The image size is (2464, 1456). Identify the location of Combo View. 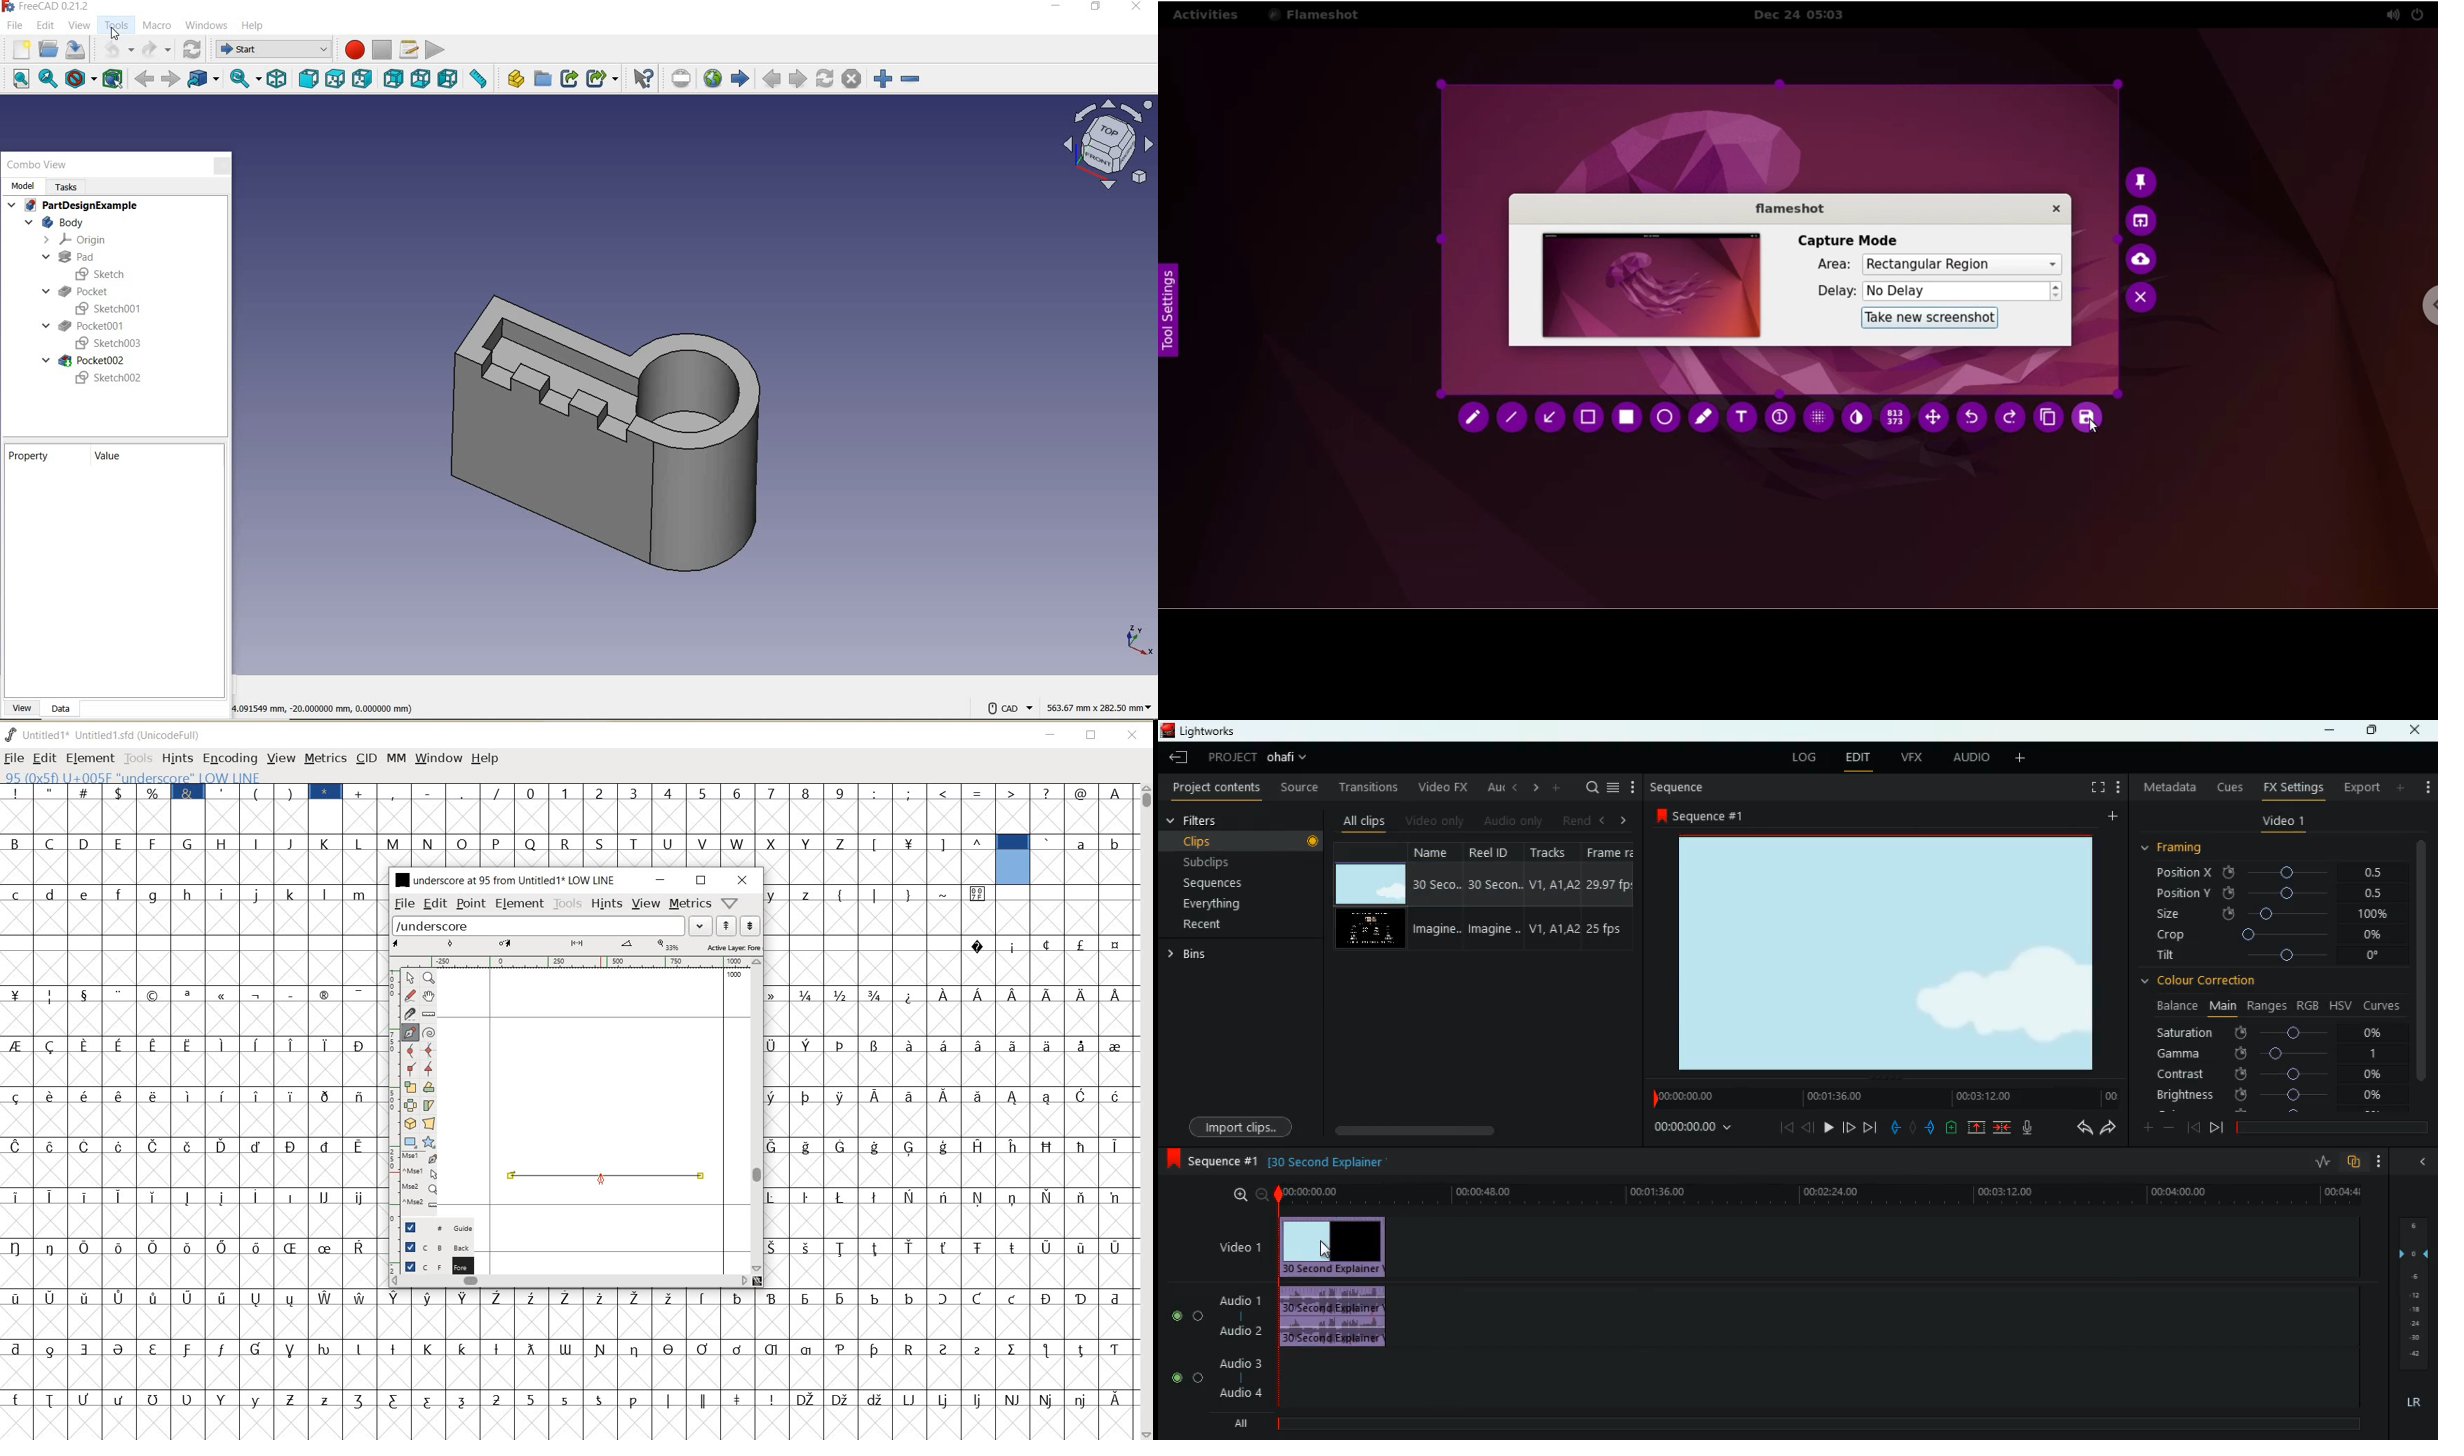
(38, 165).